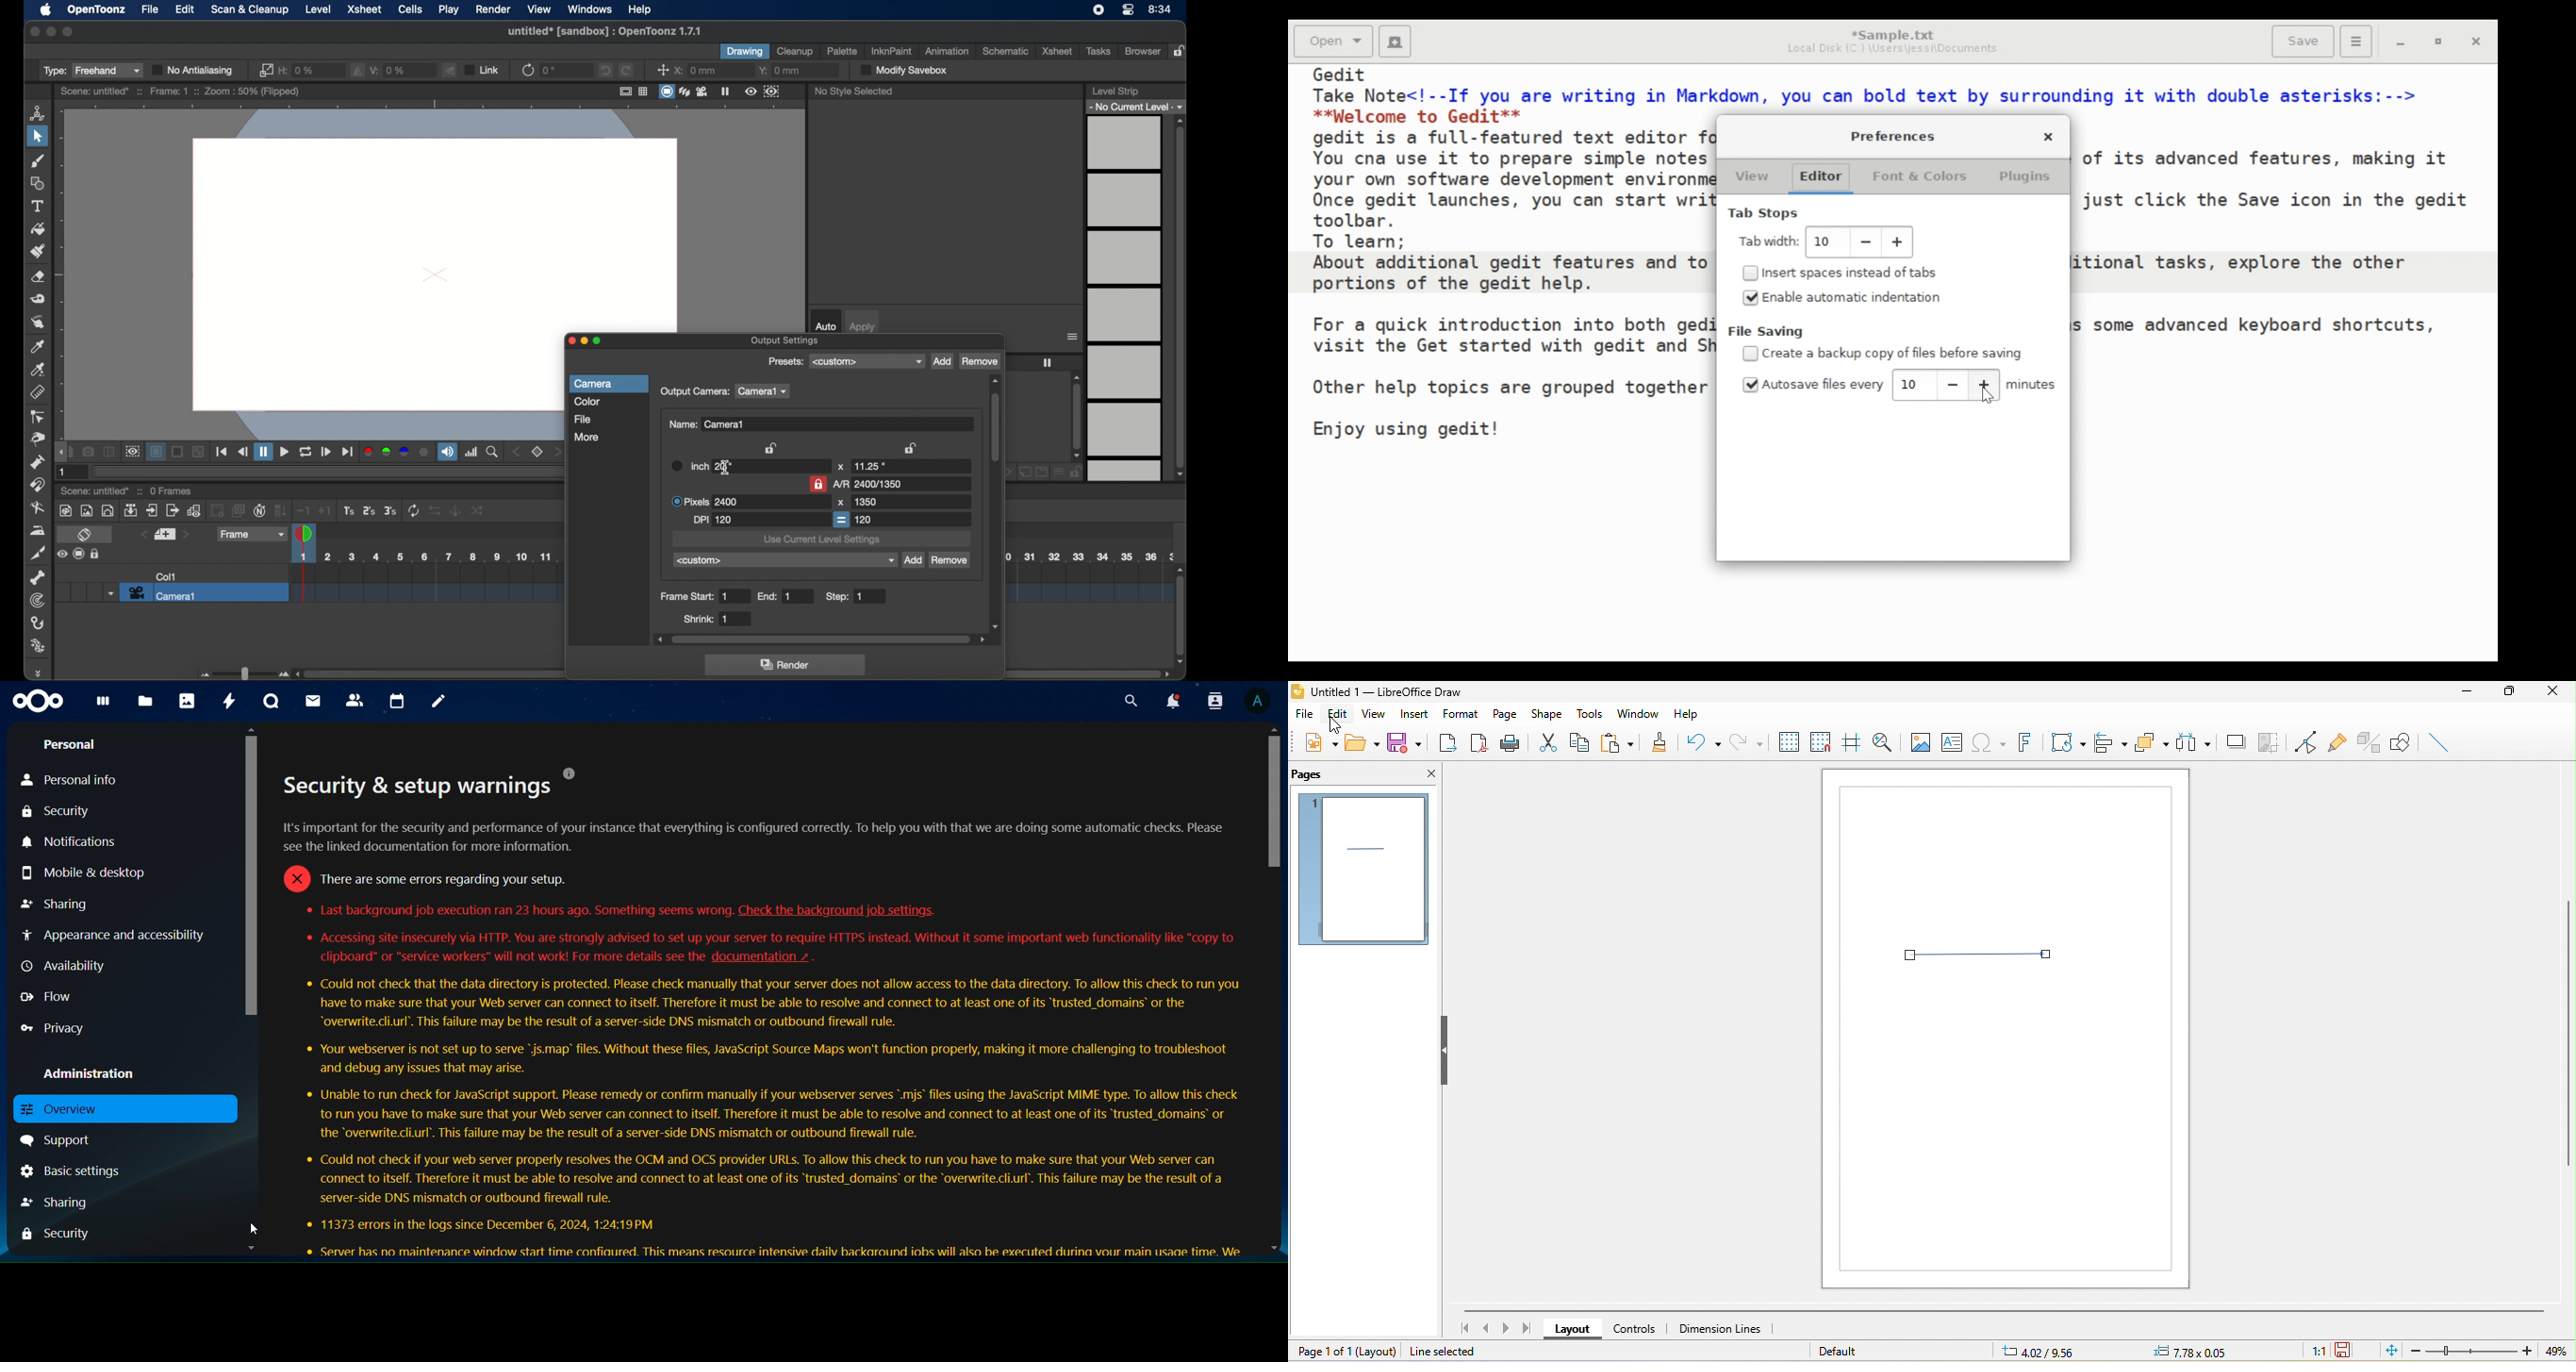 The image size is (2576, 1372). Describe the element at coordinates (2237, 742) in the screenshot. I see `shadow` at that location.